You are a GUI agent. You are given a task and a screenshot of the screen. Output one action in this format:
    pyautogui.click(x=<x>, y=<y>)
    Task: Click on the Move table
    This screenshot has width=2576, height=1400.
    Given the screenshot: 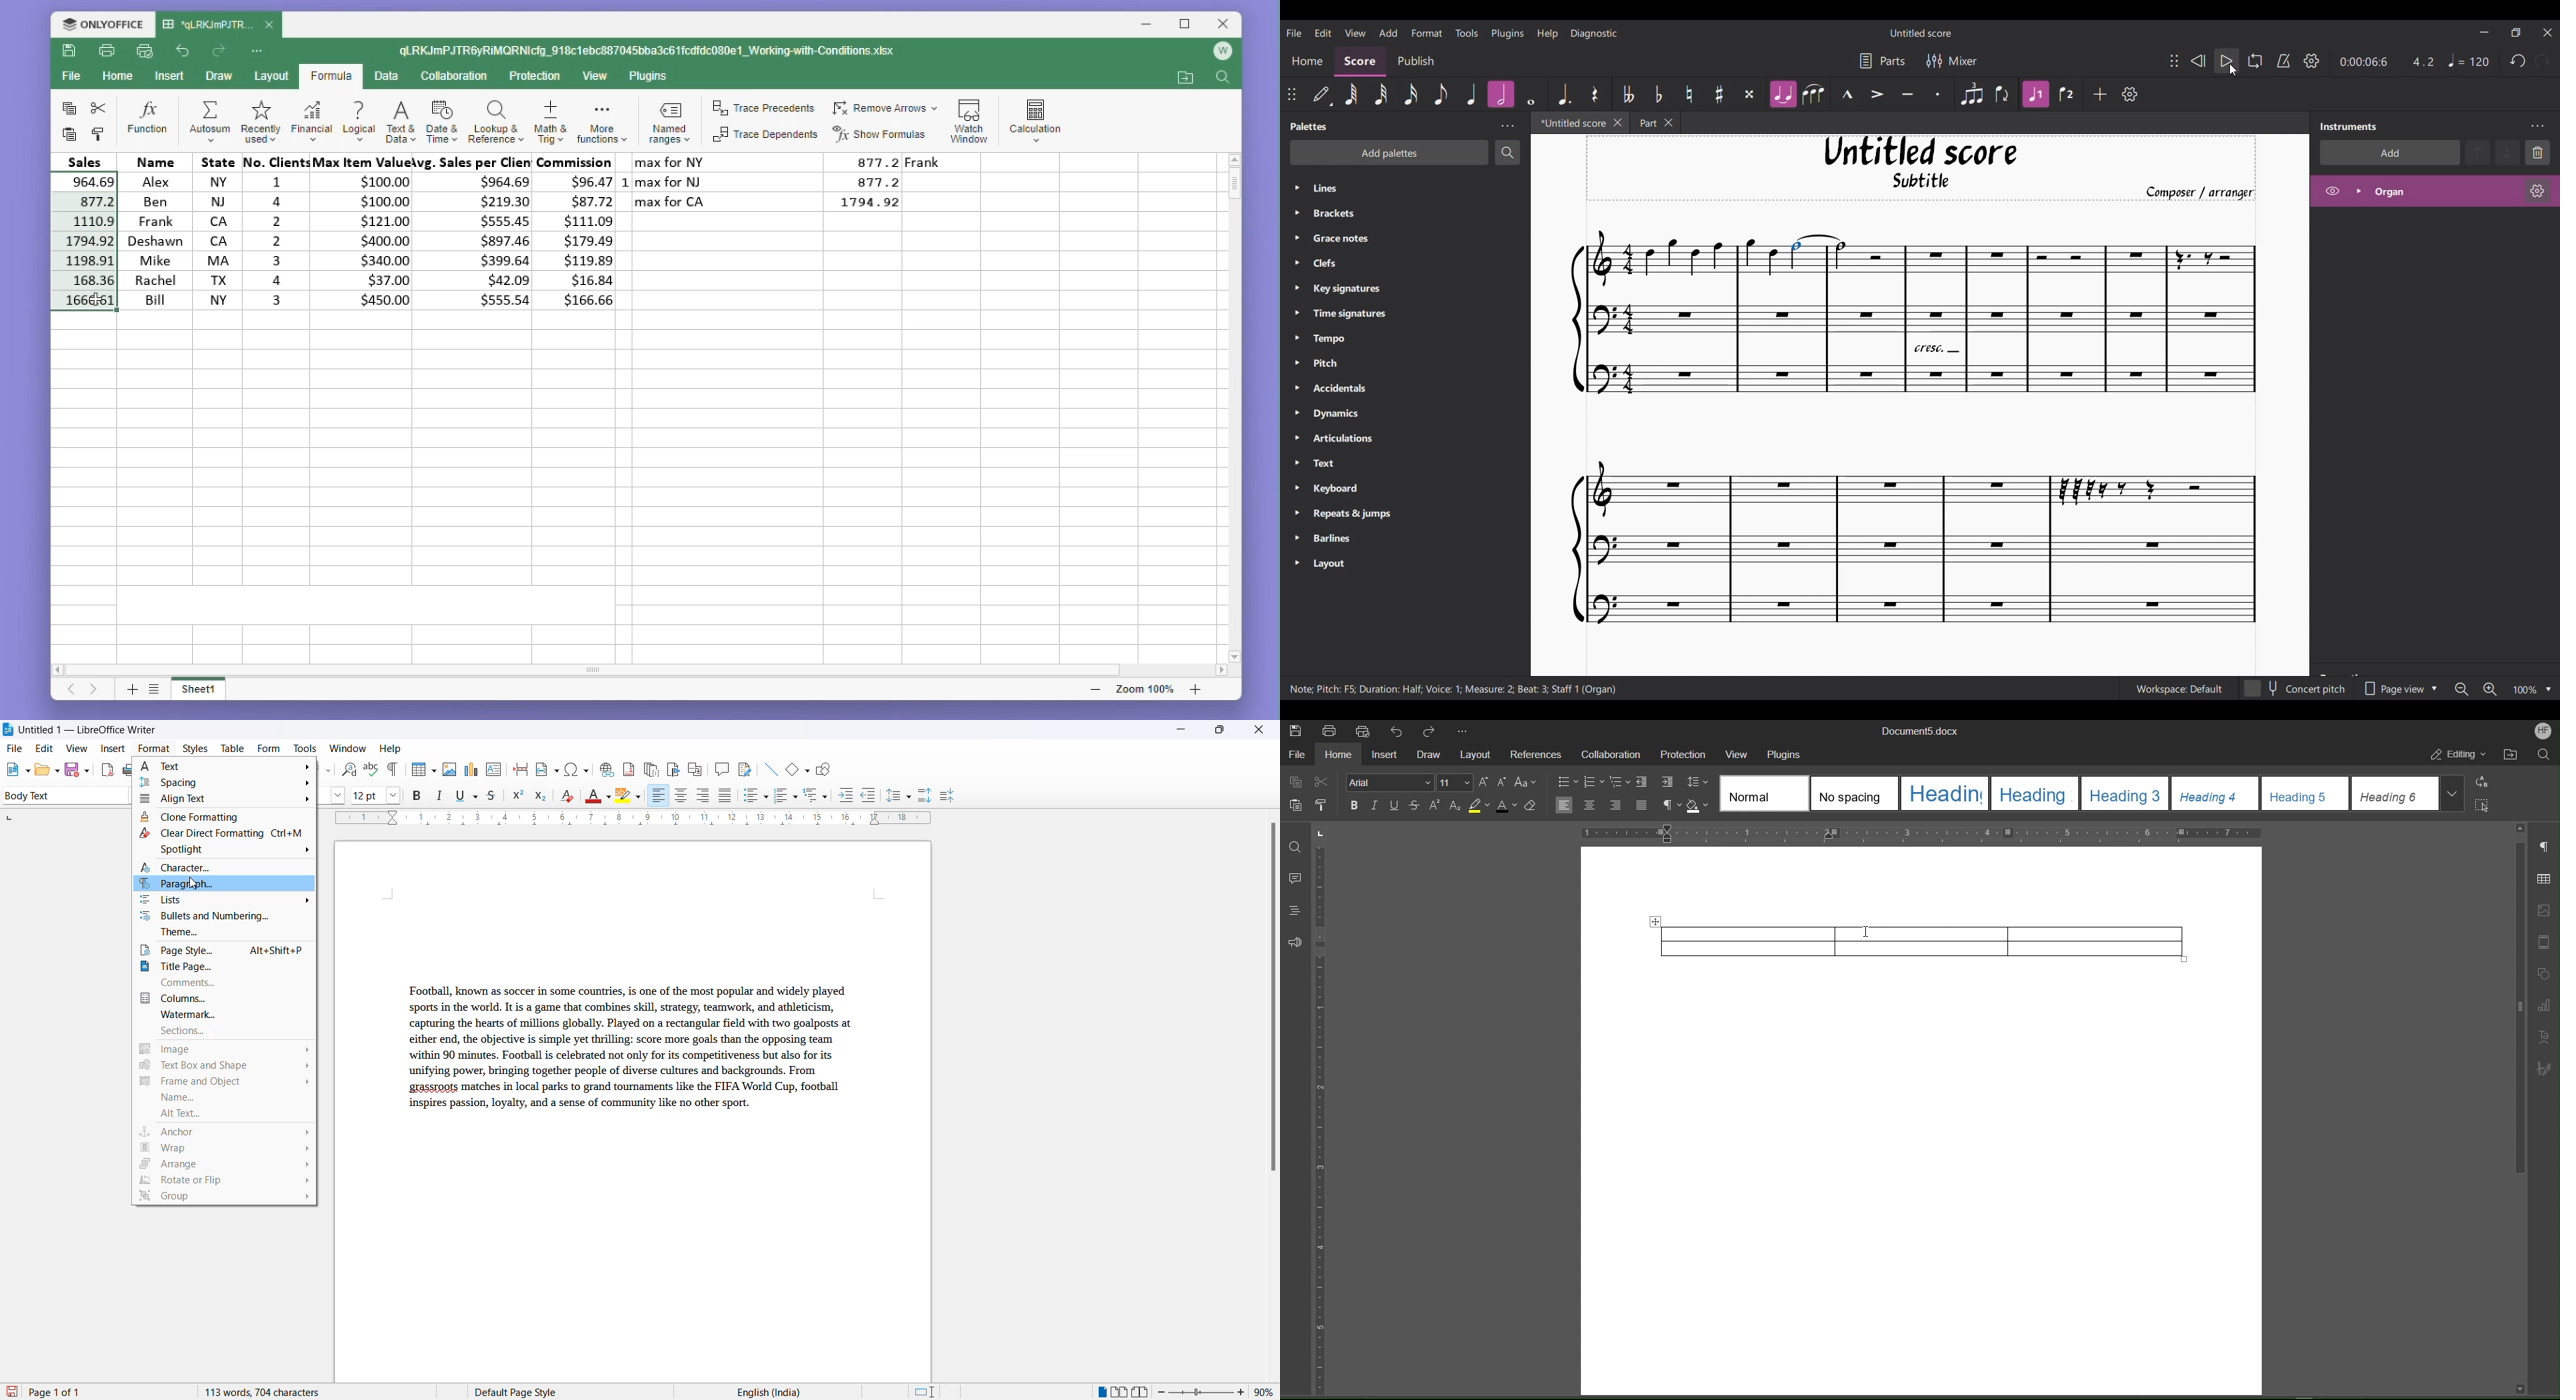 What is the action you would take?
    pyautogui.click(x=1654, y=922)
    